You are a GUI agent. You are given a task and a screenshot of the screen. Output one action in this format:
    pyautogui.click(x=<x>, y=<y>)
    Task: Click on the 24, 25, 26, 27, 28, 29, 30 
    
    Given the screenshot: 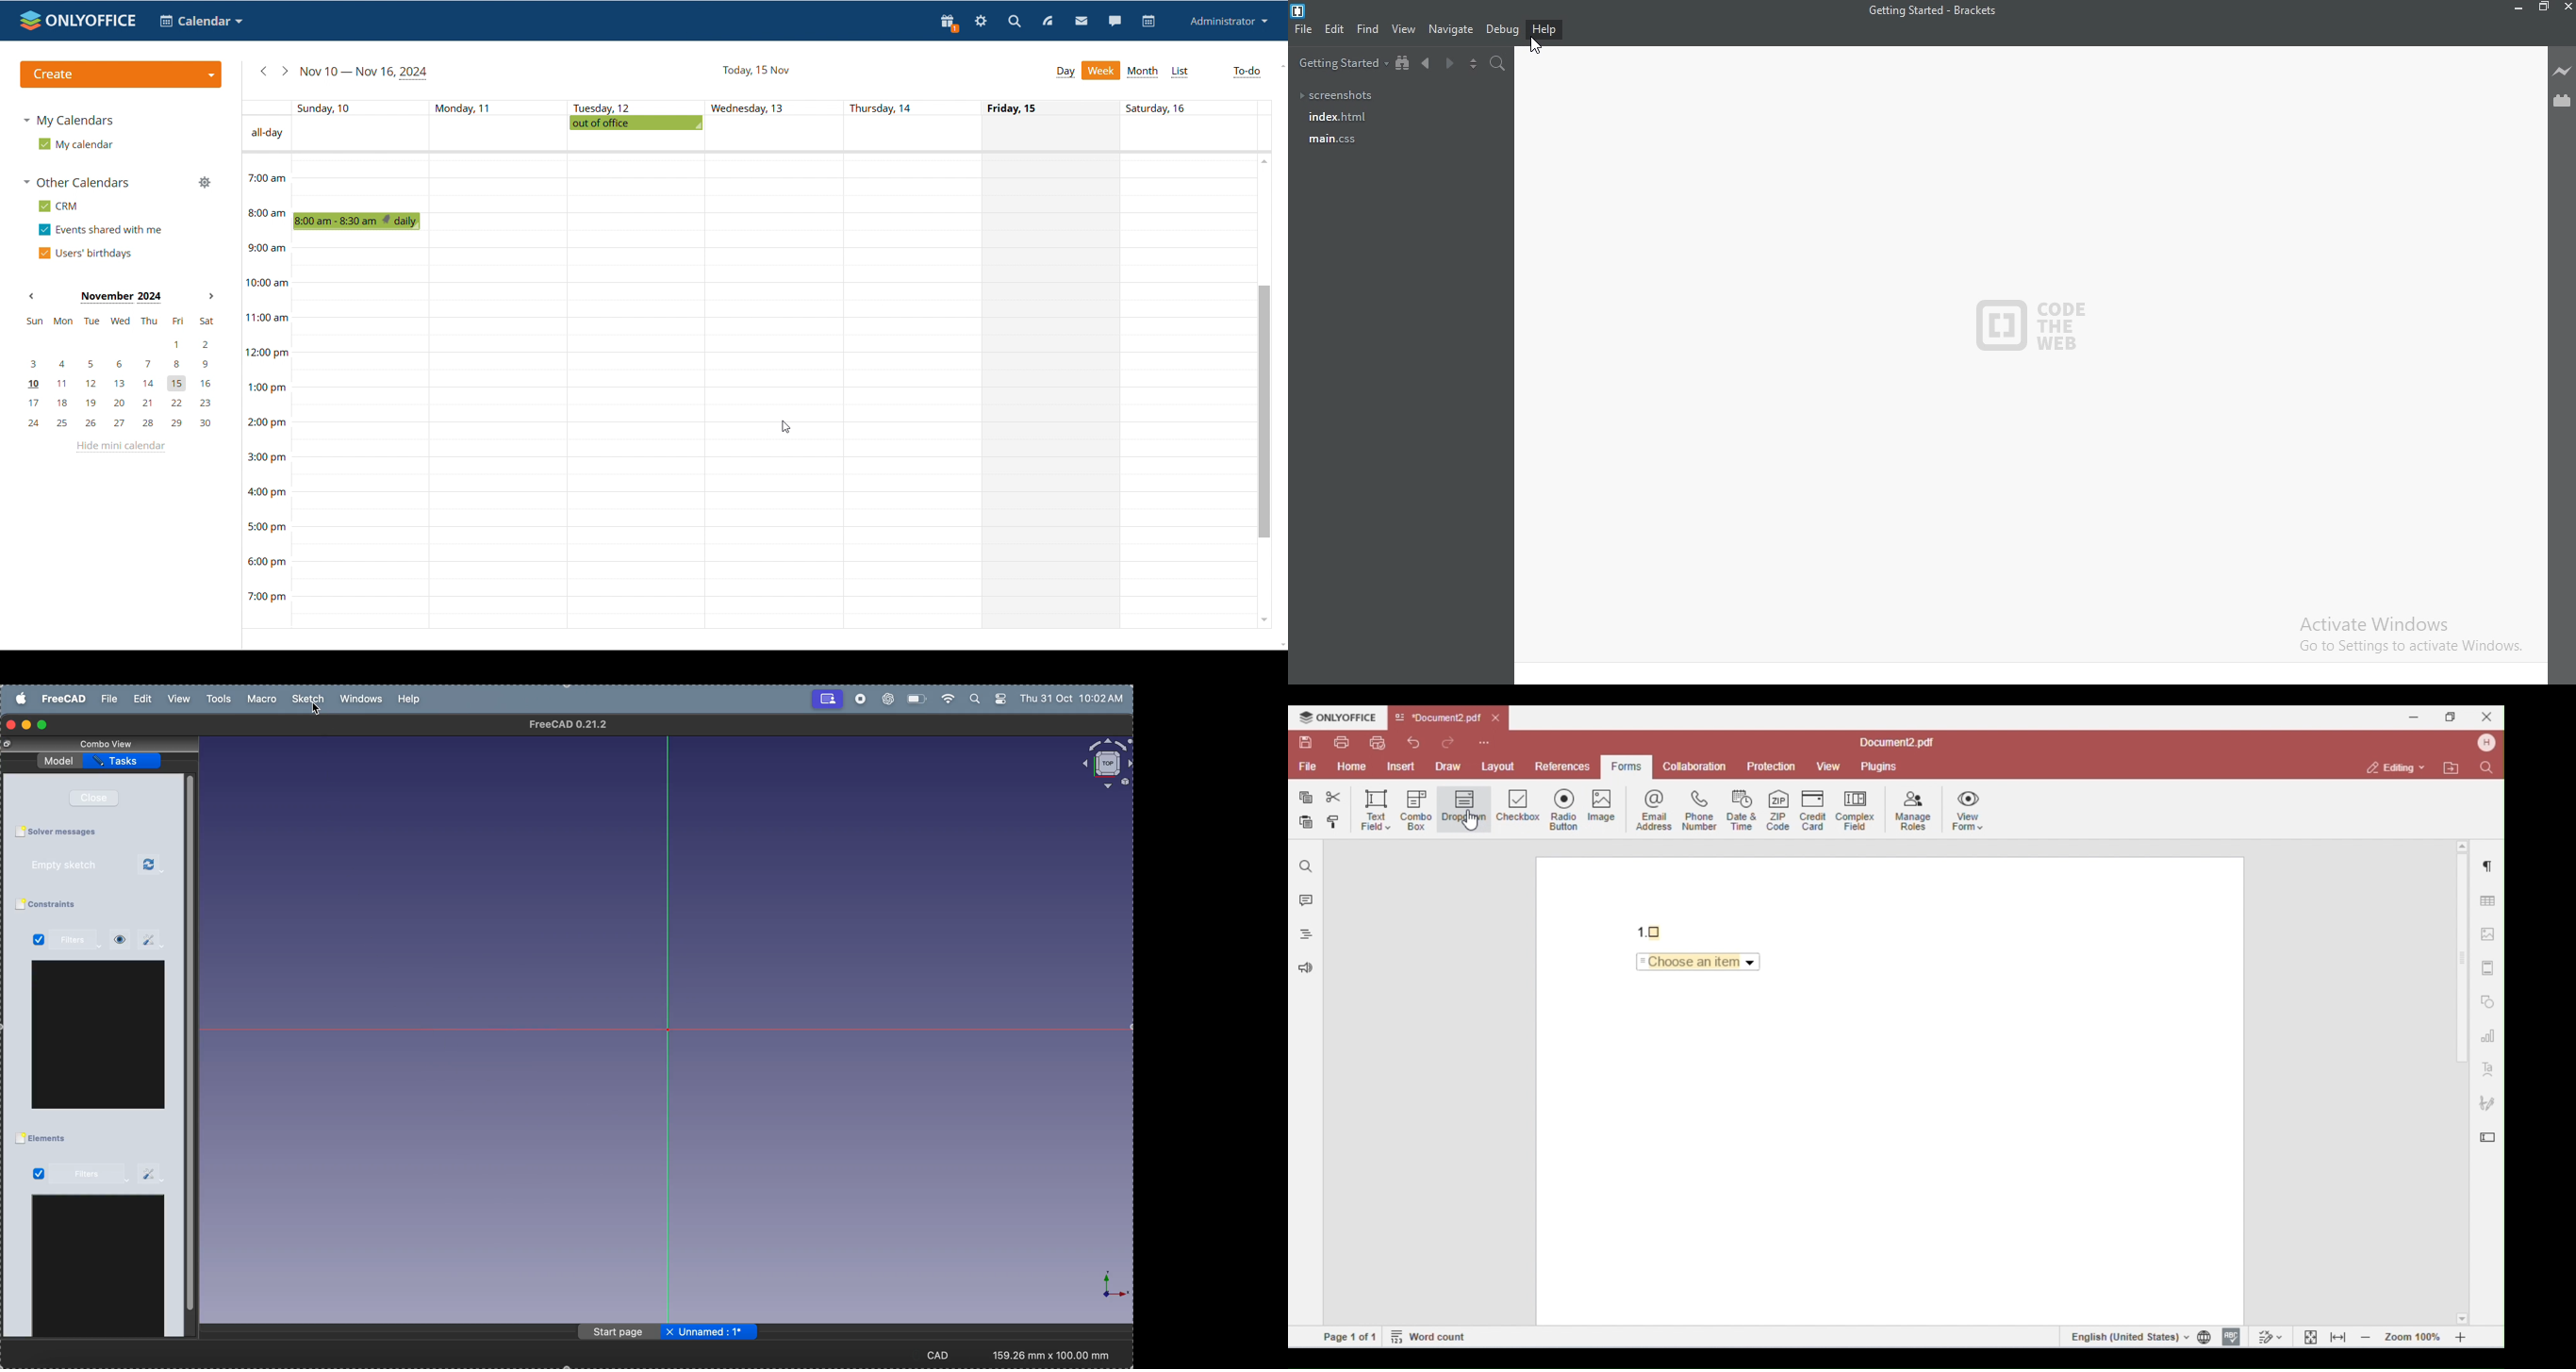 What is the action you would take?
    pyautogui.click(x=125, y=424)
    